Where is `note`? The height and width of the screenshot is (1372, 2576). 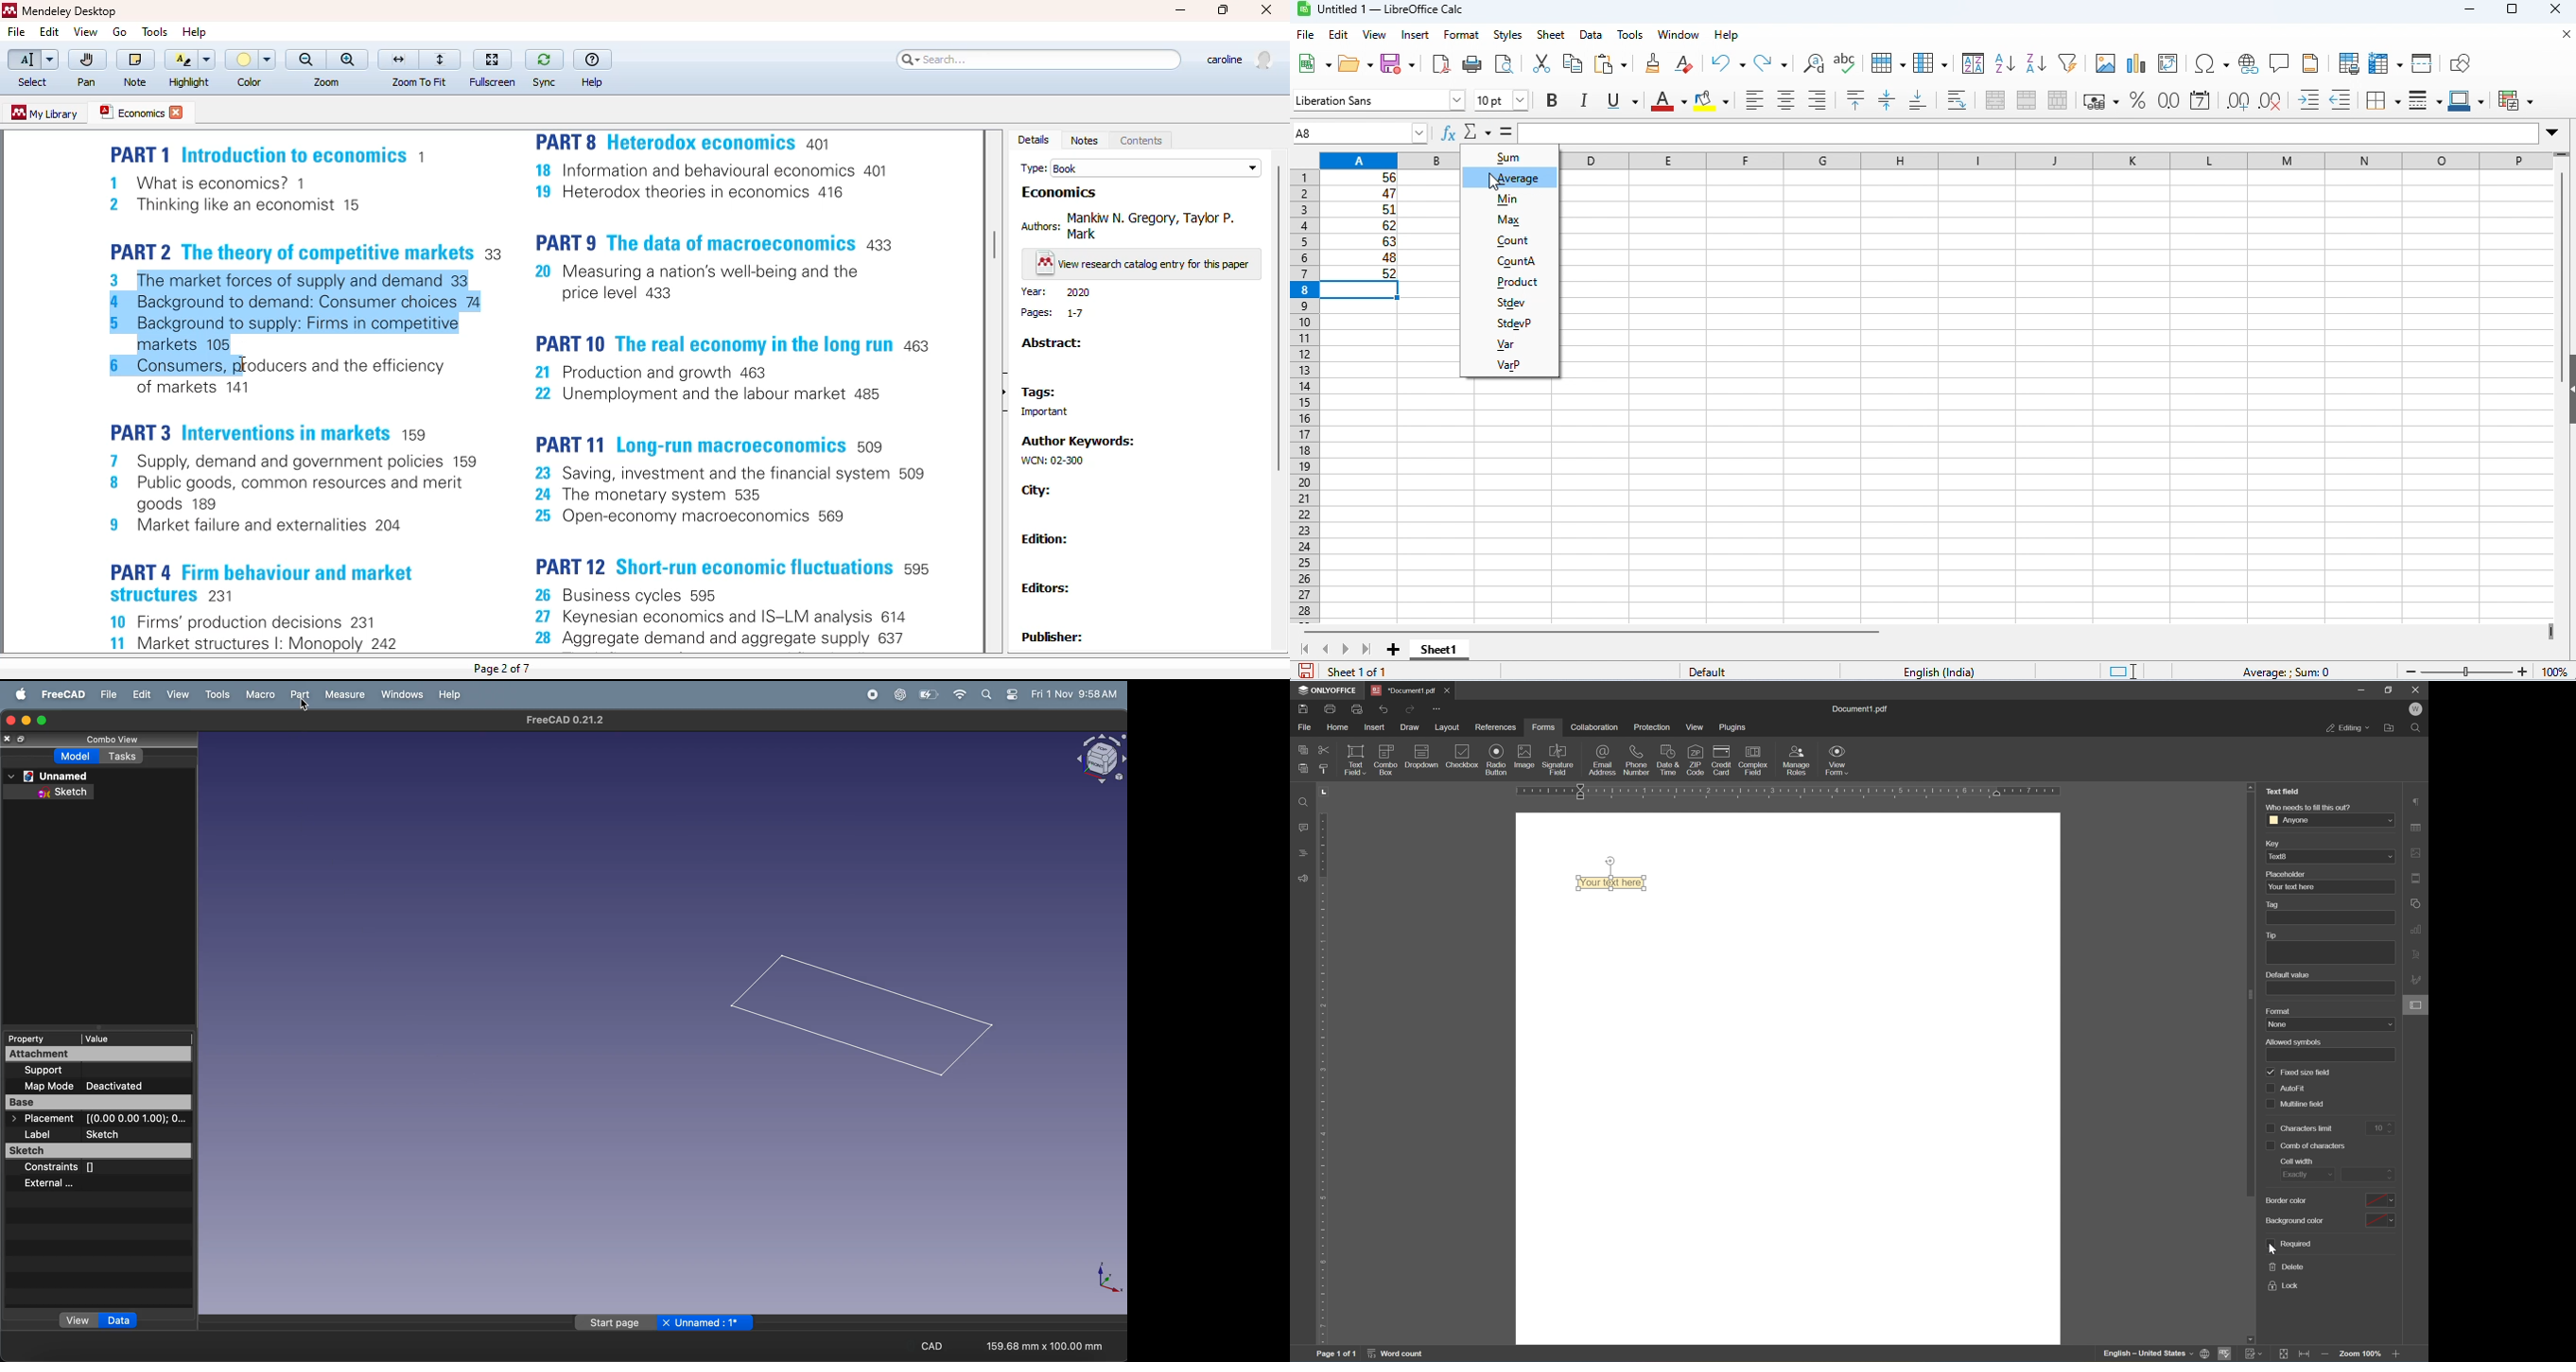 note is located at coordinates (135, 60).